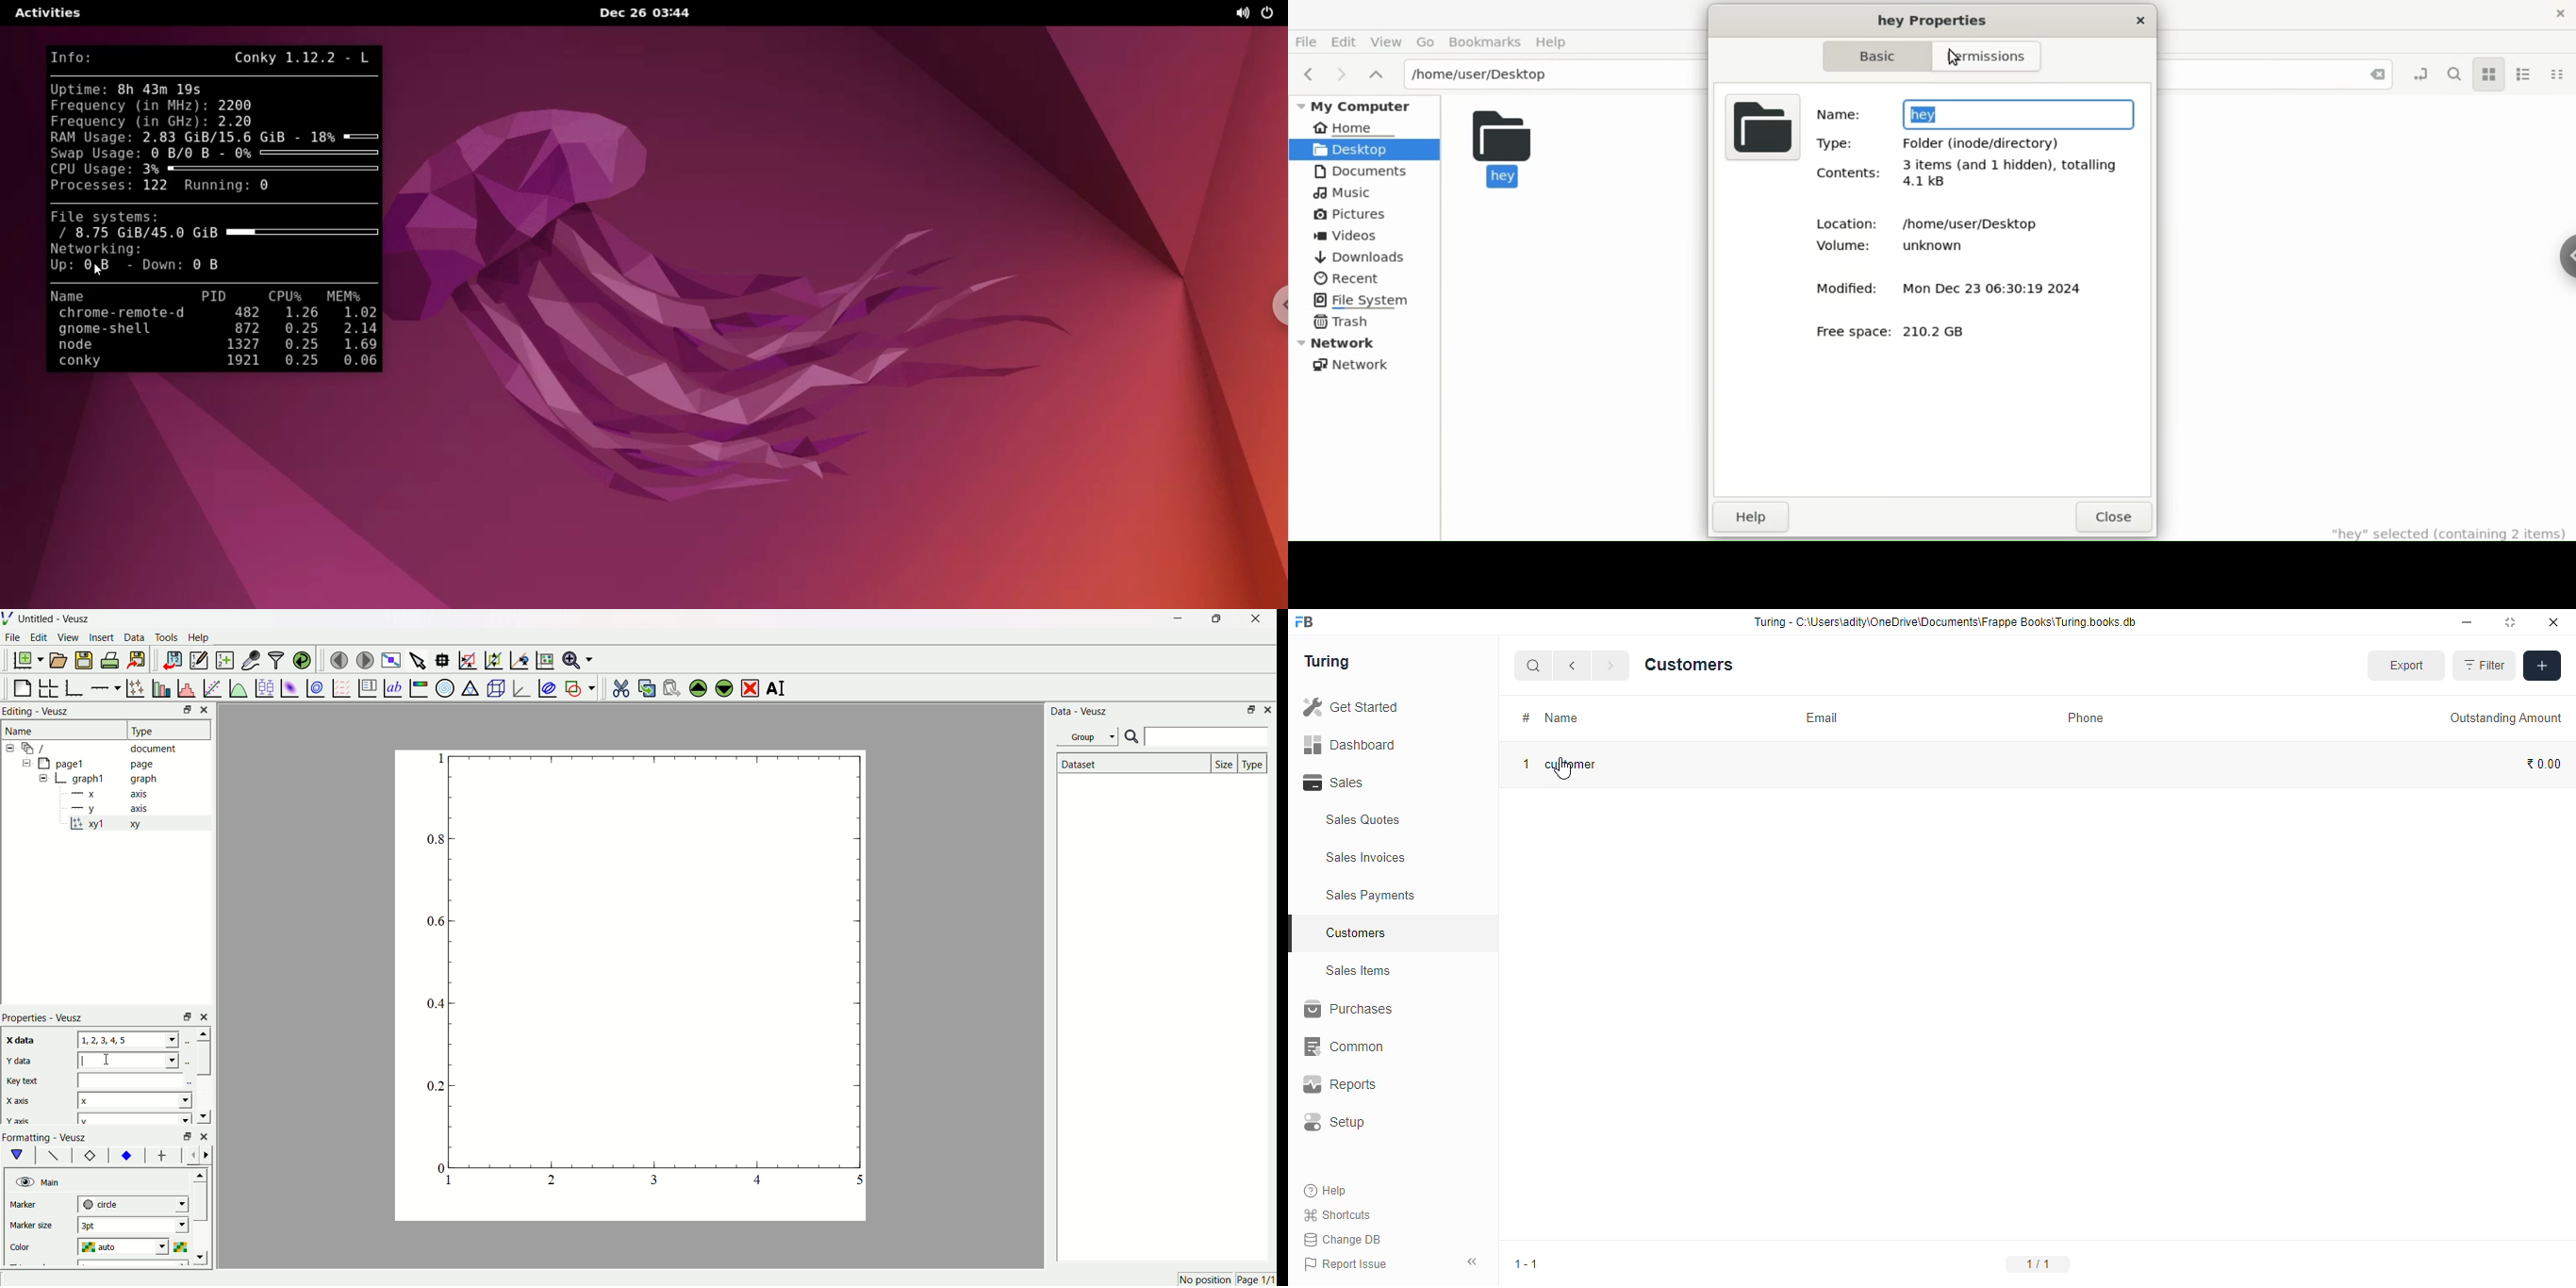  What do you see at coordinates (162, 1157) in the screenshot?
I see `error bar line` at bounding box center [162, 1157].